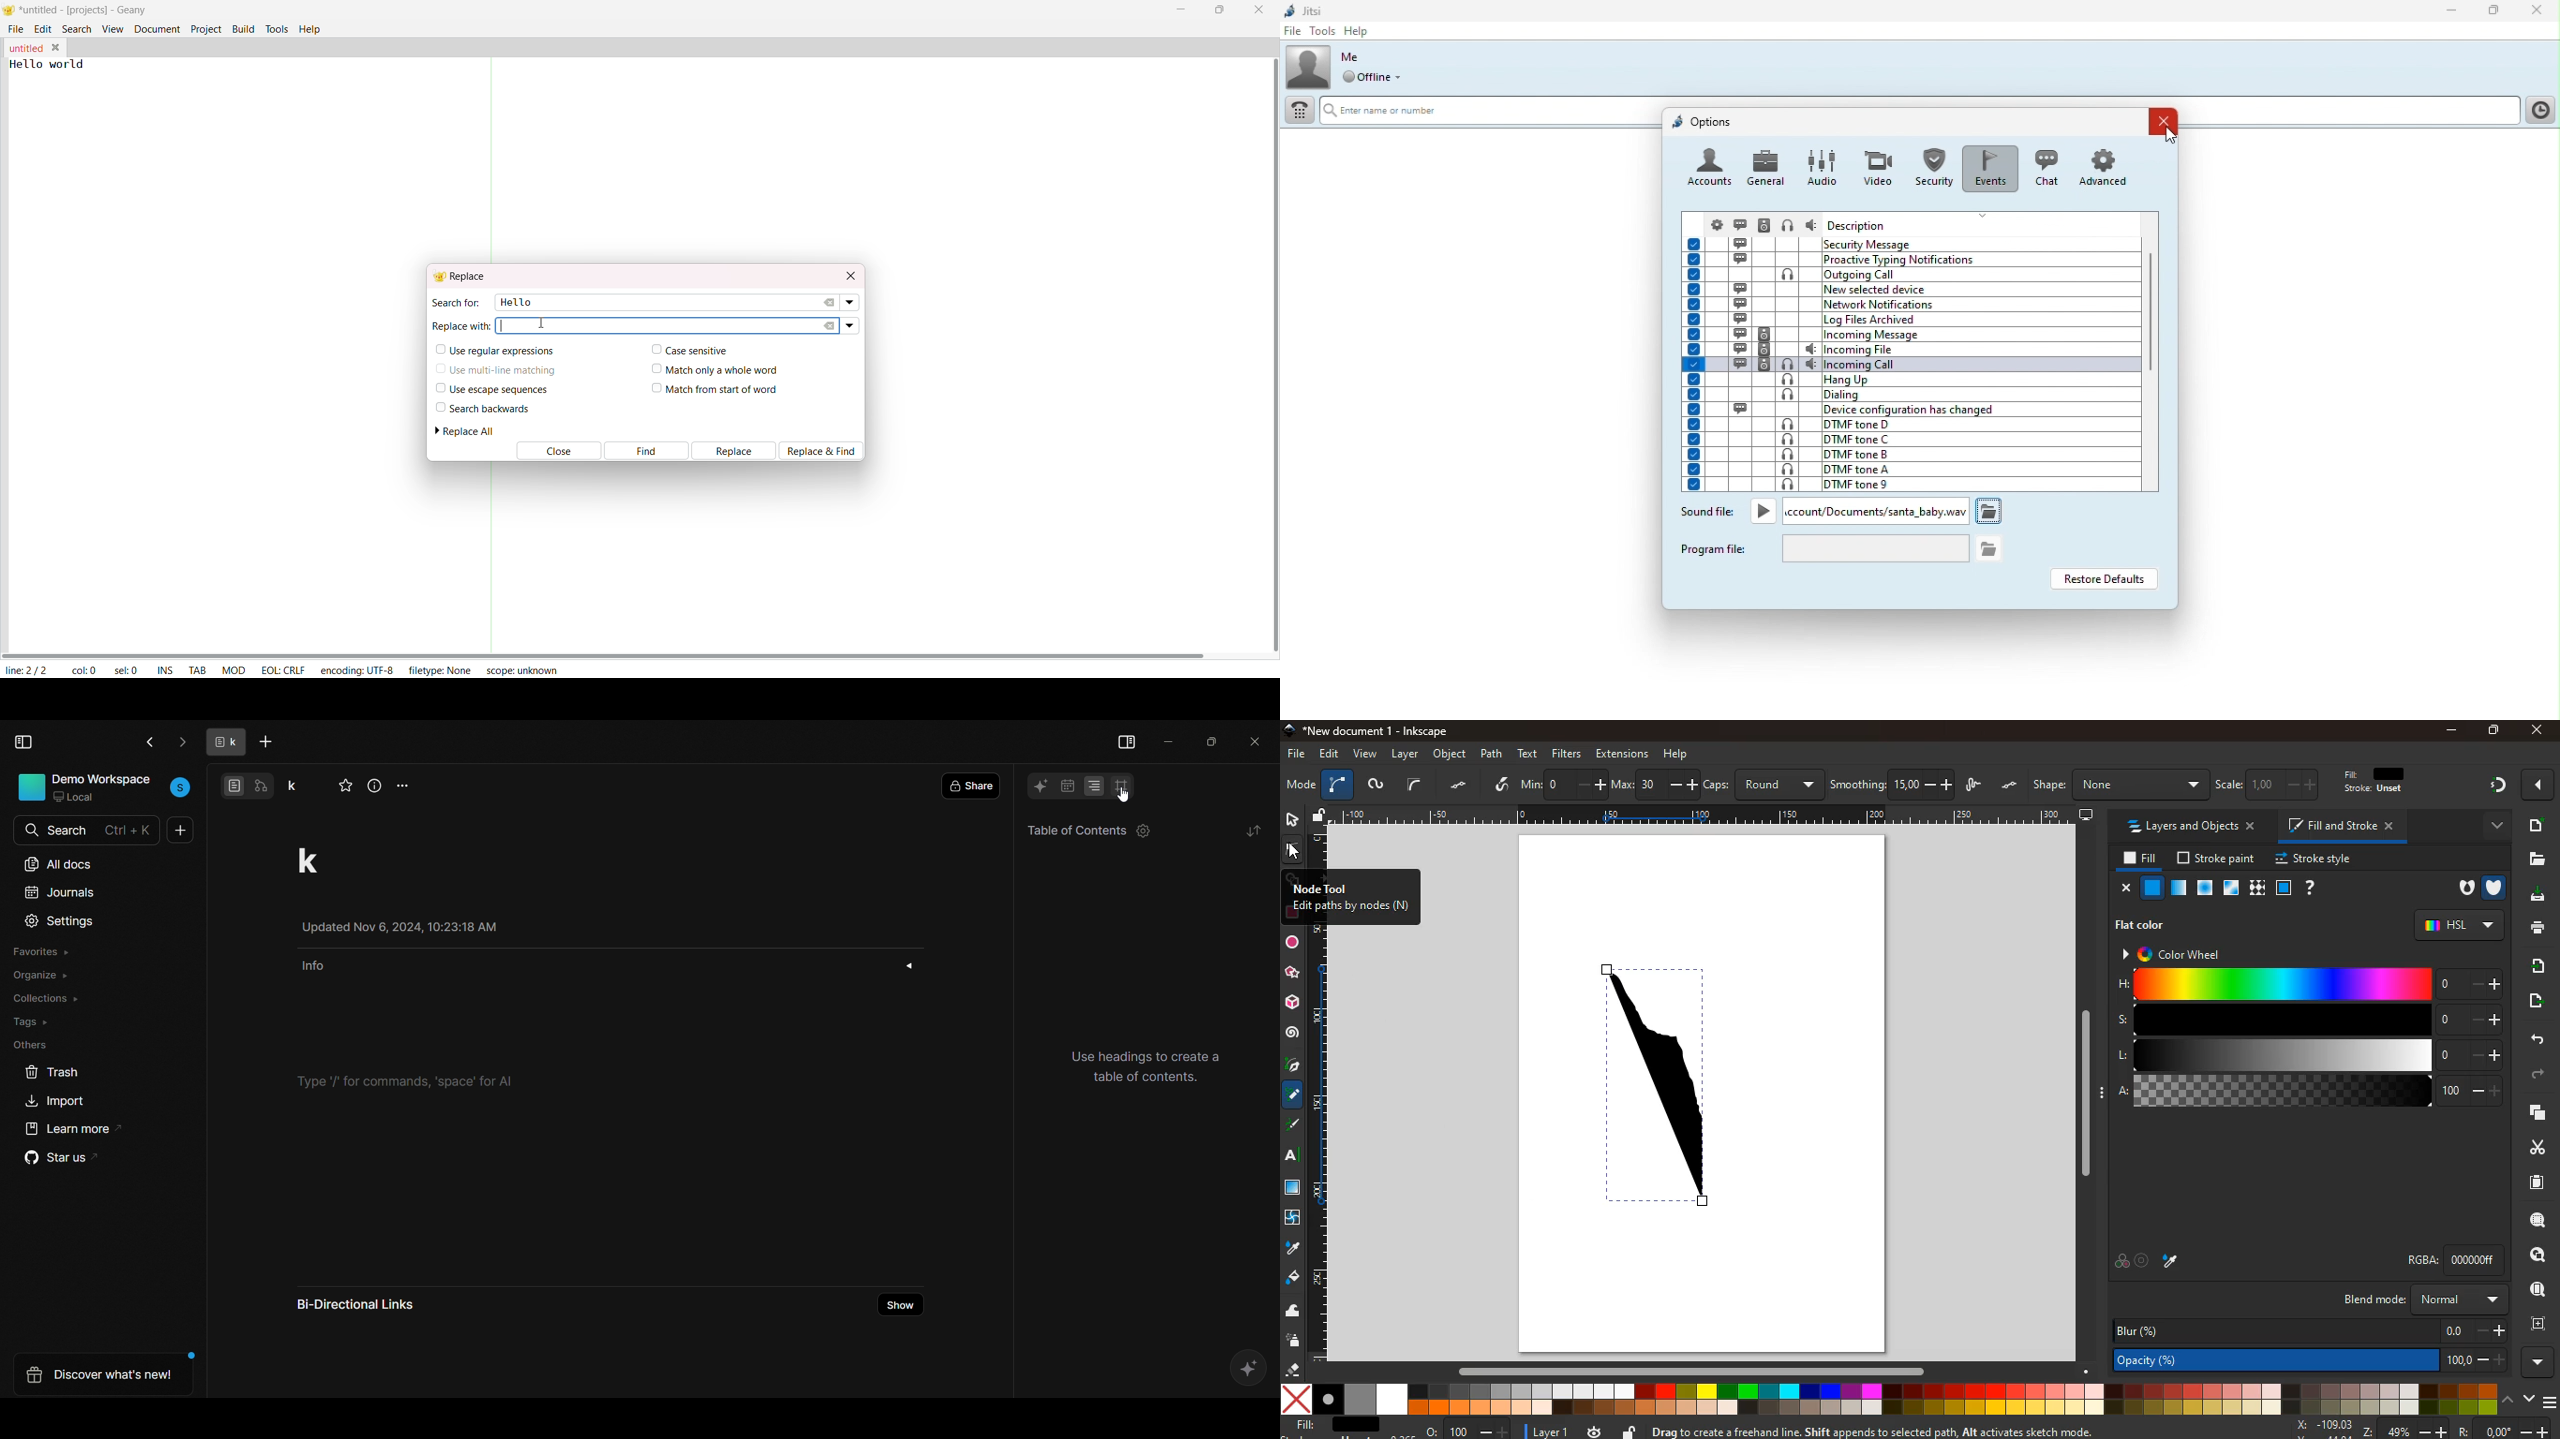 The width and height of the screenshot is (2576, 1456). What do you see at coordinates (605, 965) in the screenshot?
I see `info` at bounding box center [605, 965].